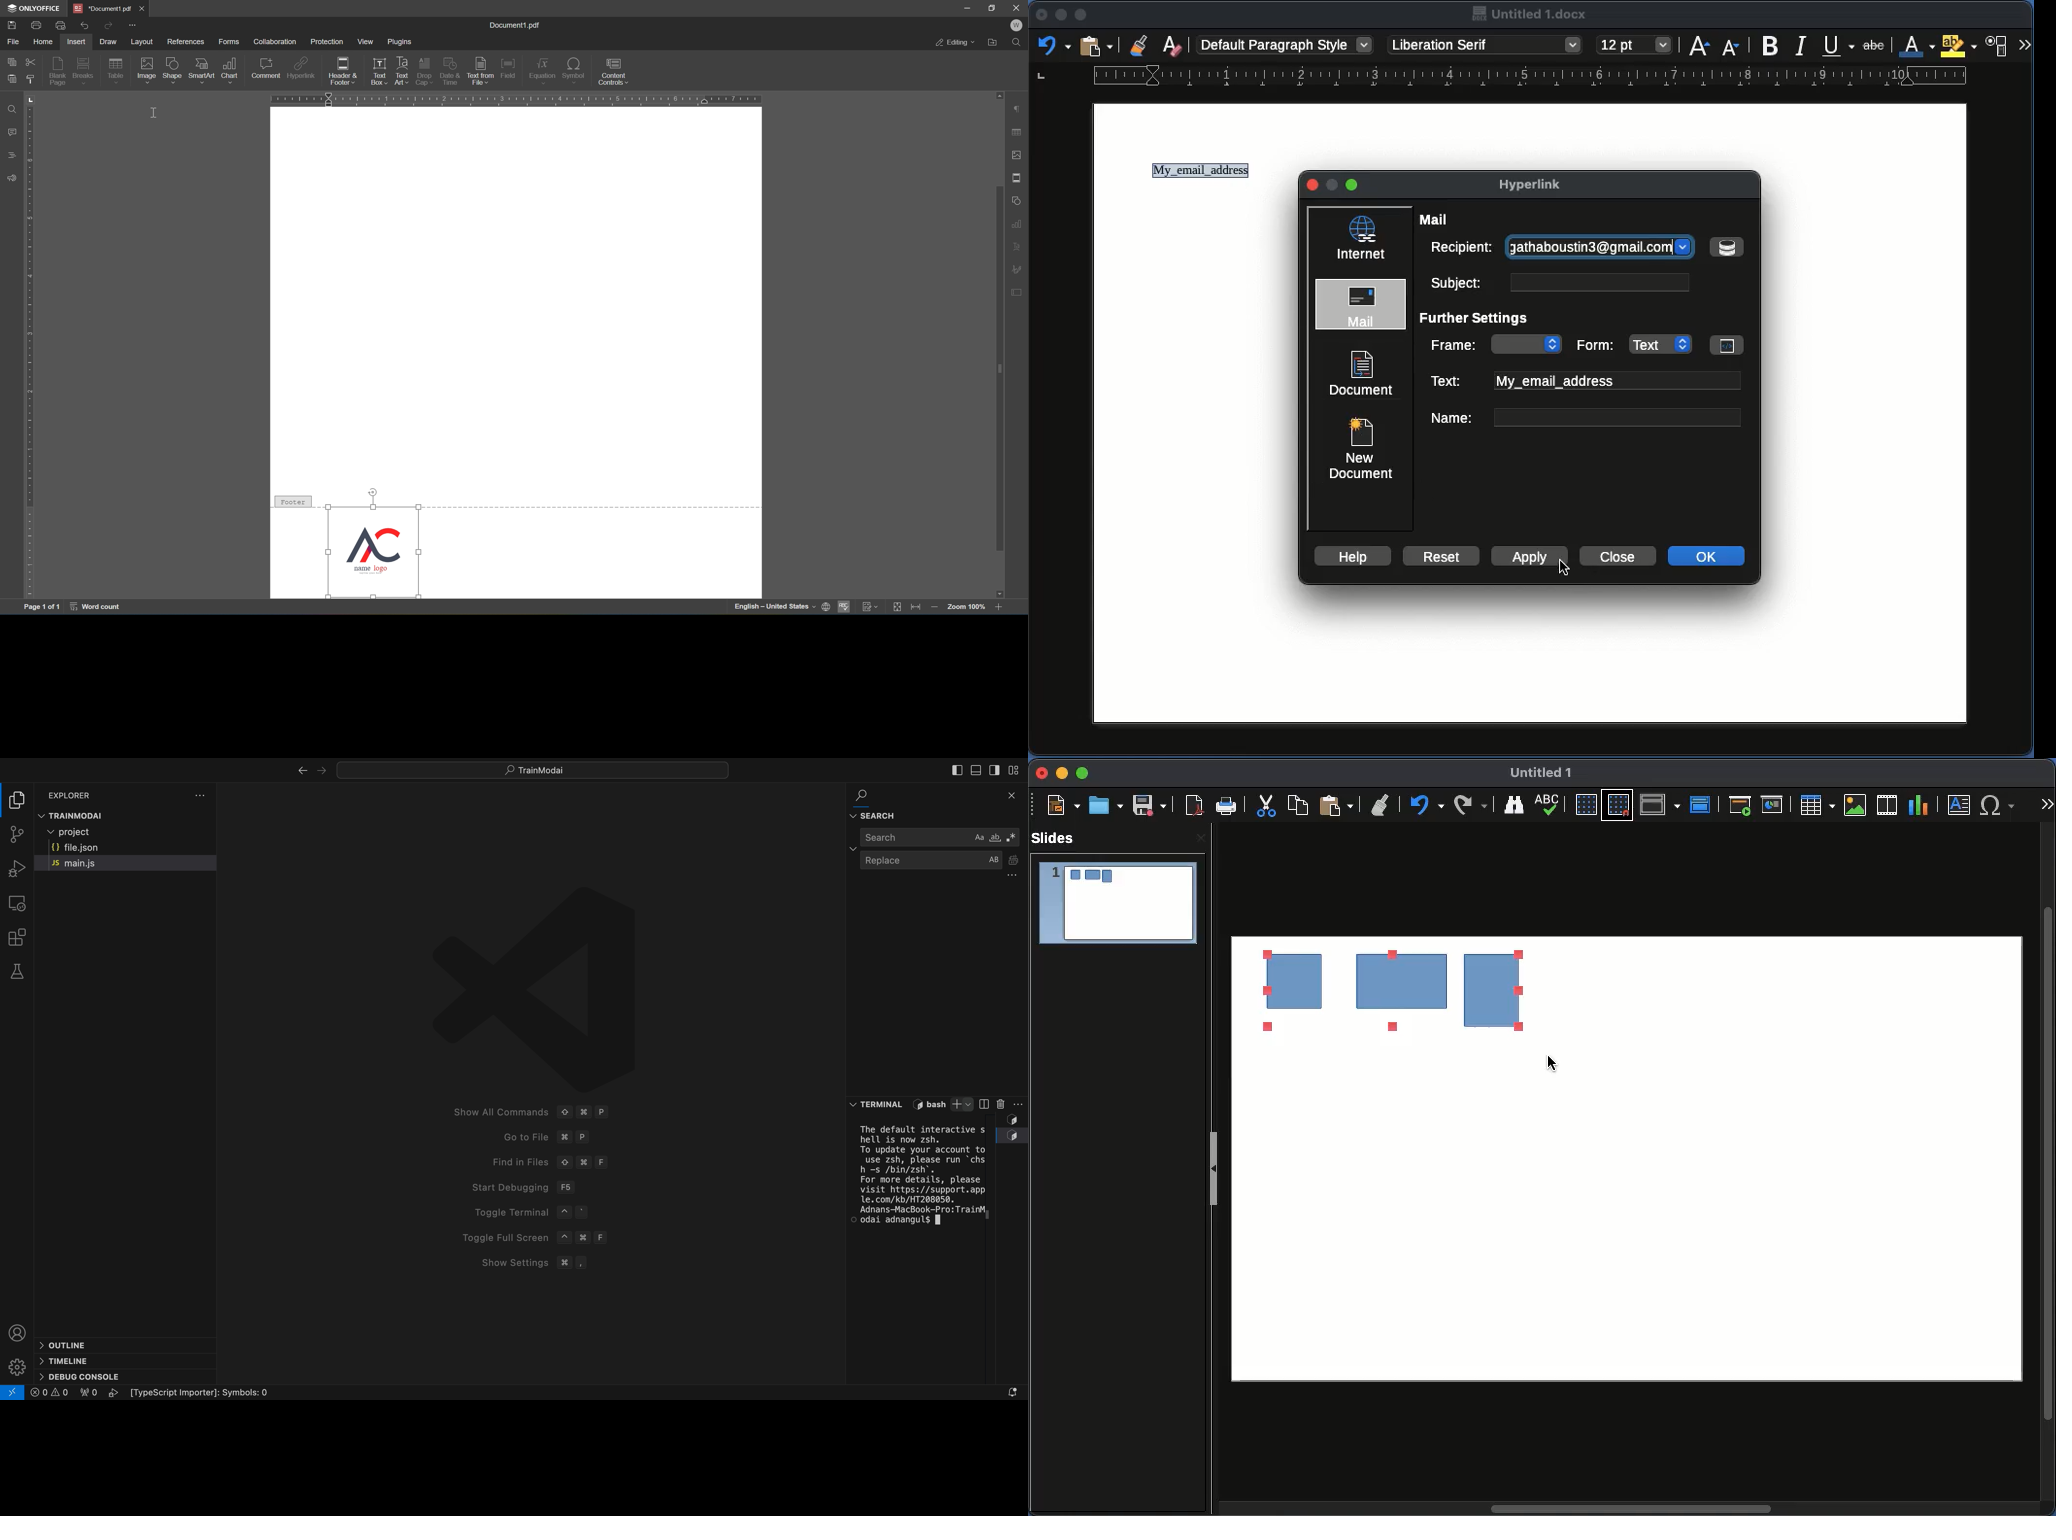 Image resolution: width=2072 pixels, height=1540 pixels. Describe the element at coordinates (1380, 801) in the screenshot. I see `Undo` at that location.